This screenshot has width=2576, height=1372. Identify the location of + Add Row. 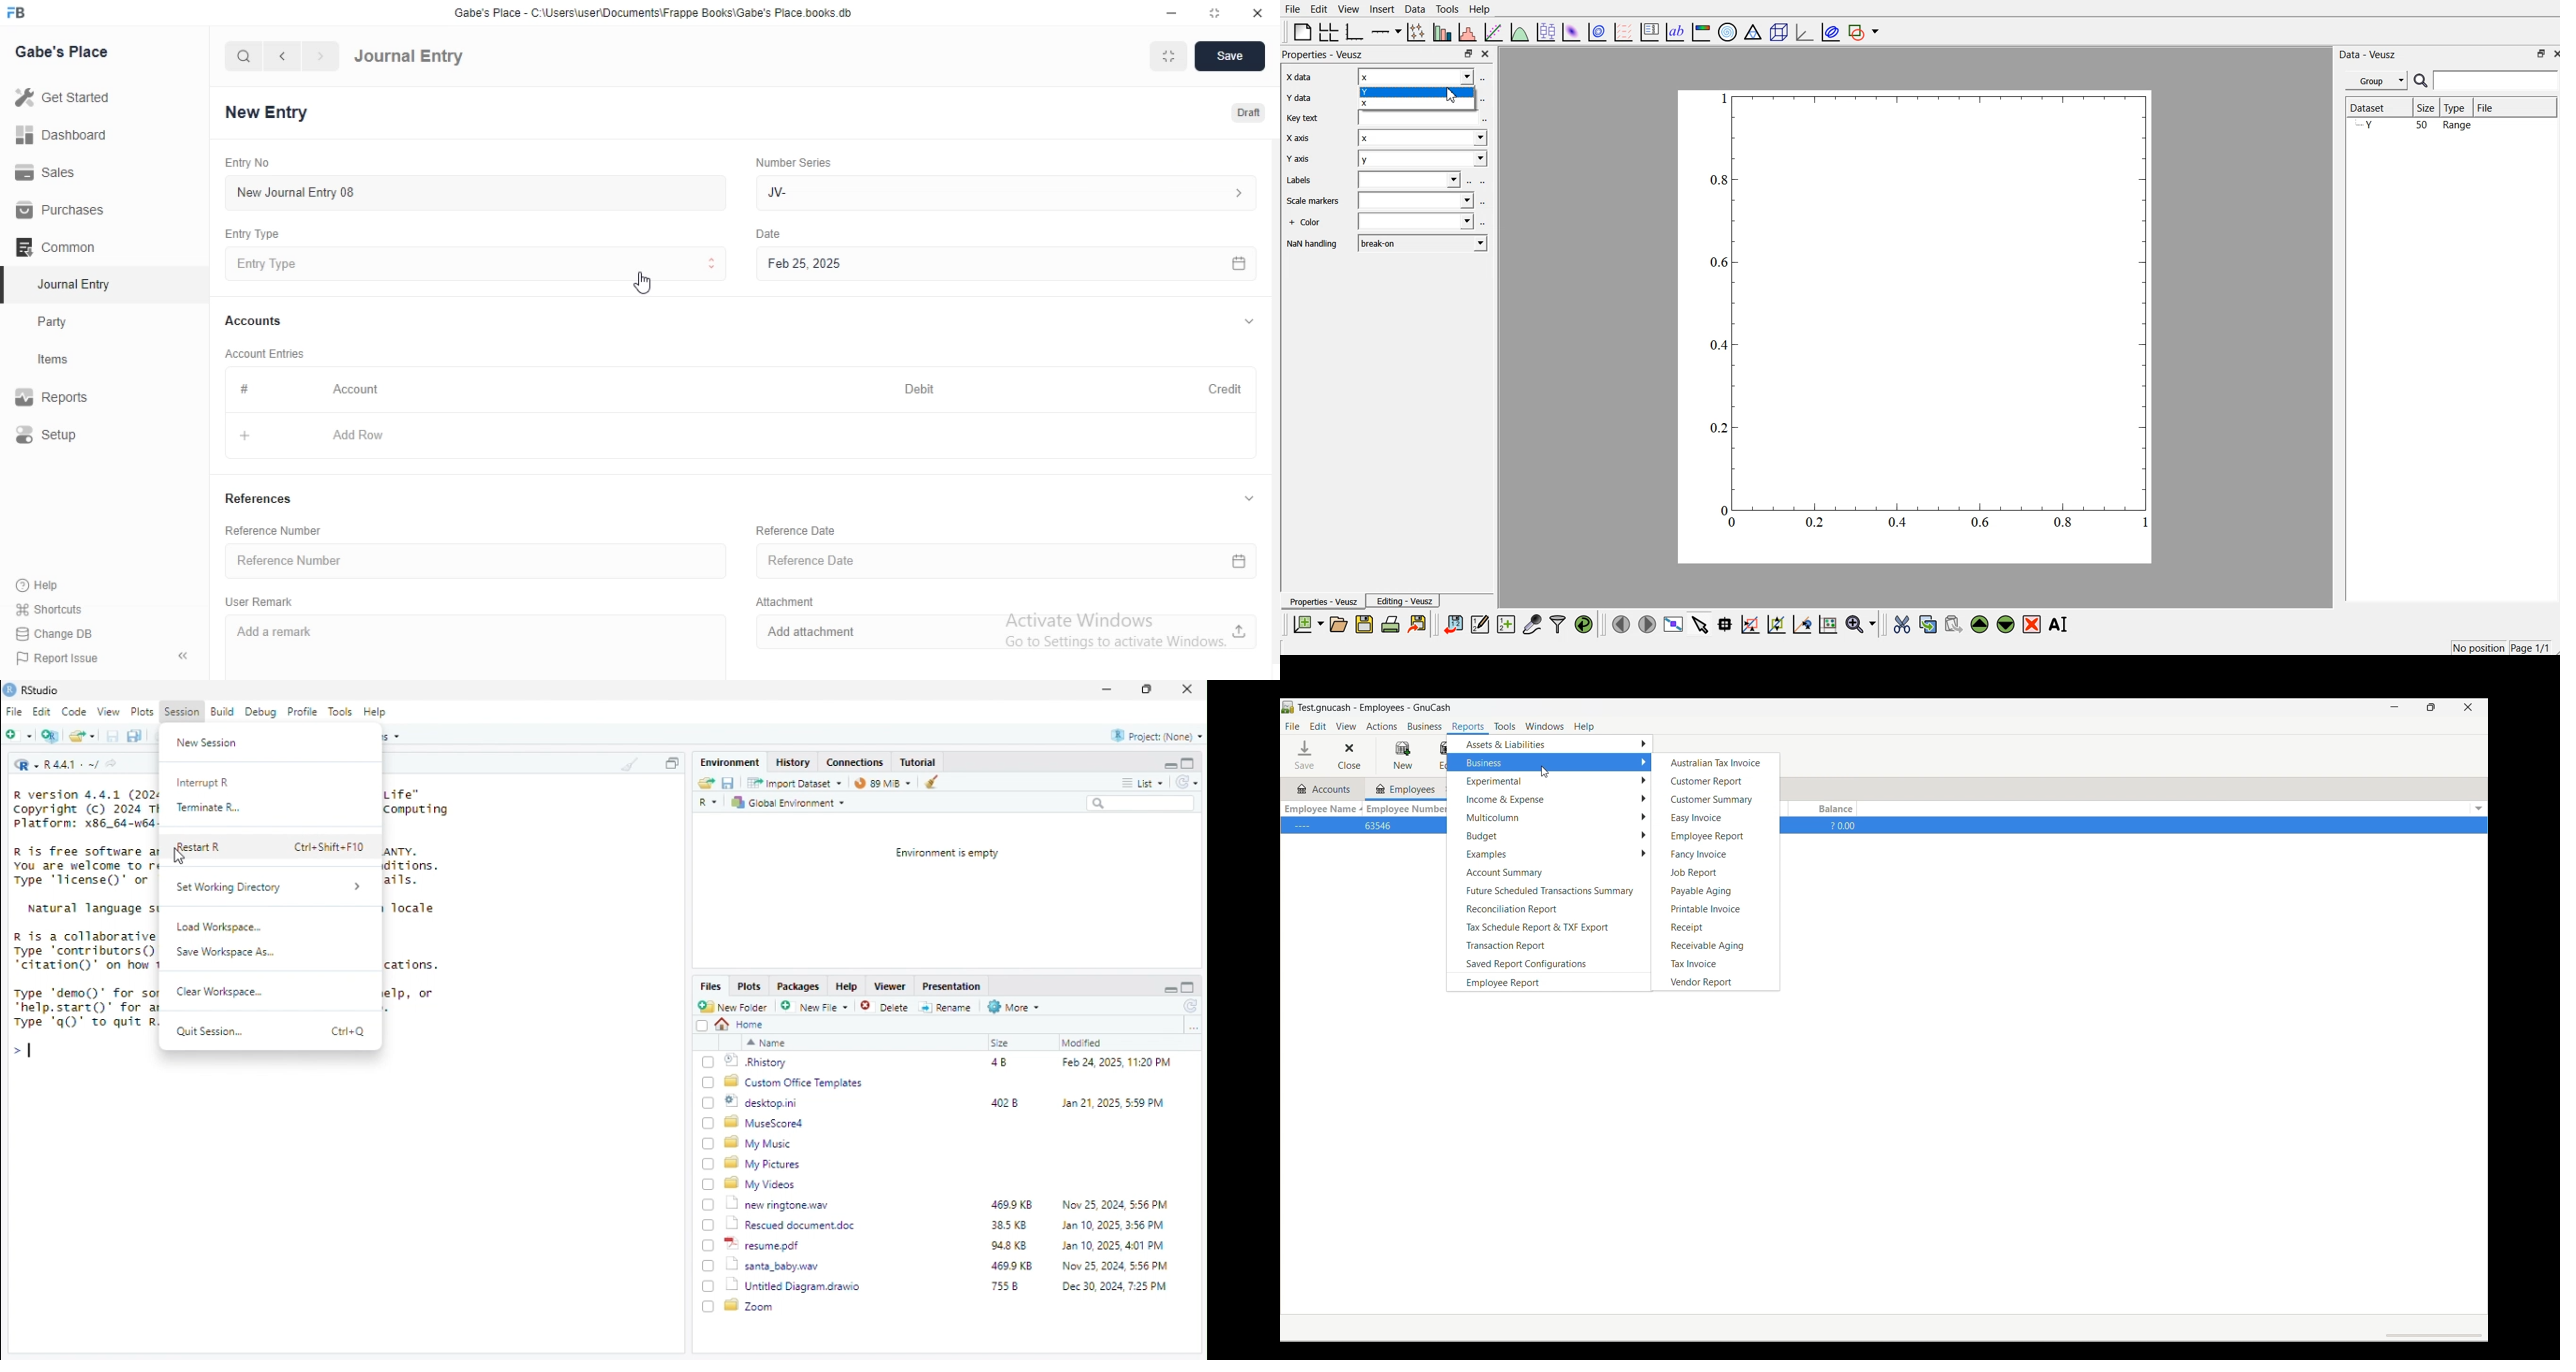
(735, 436).